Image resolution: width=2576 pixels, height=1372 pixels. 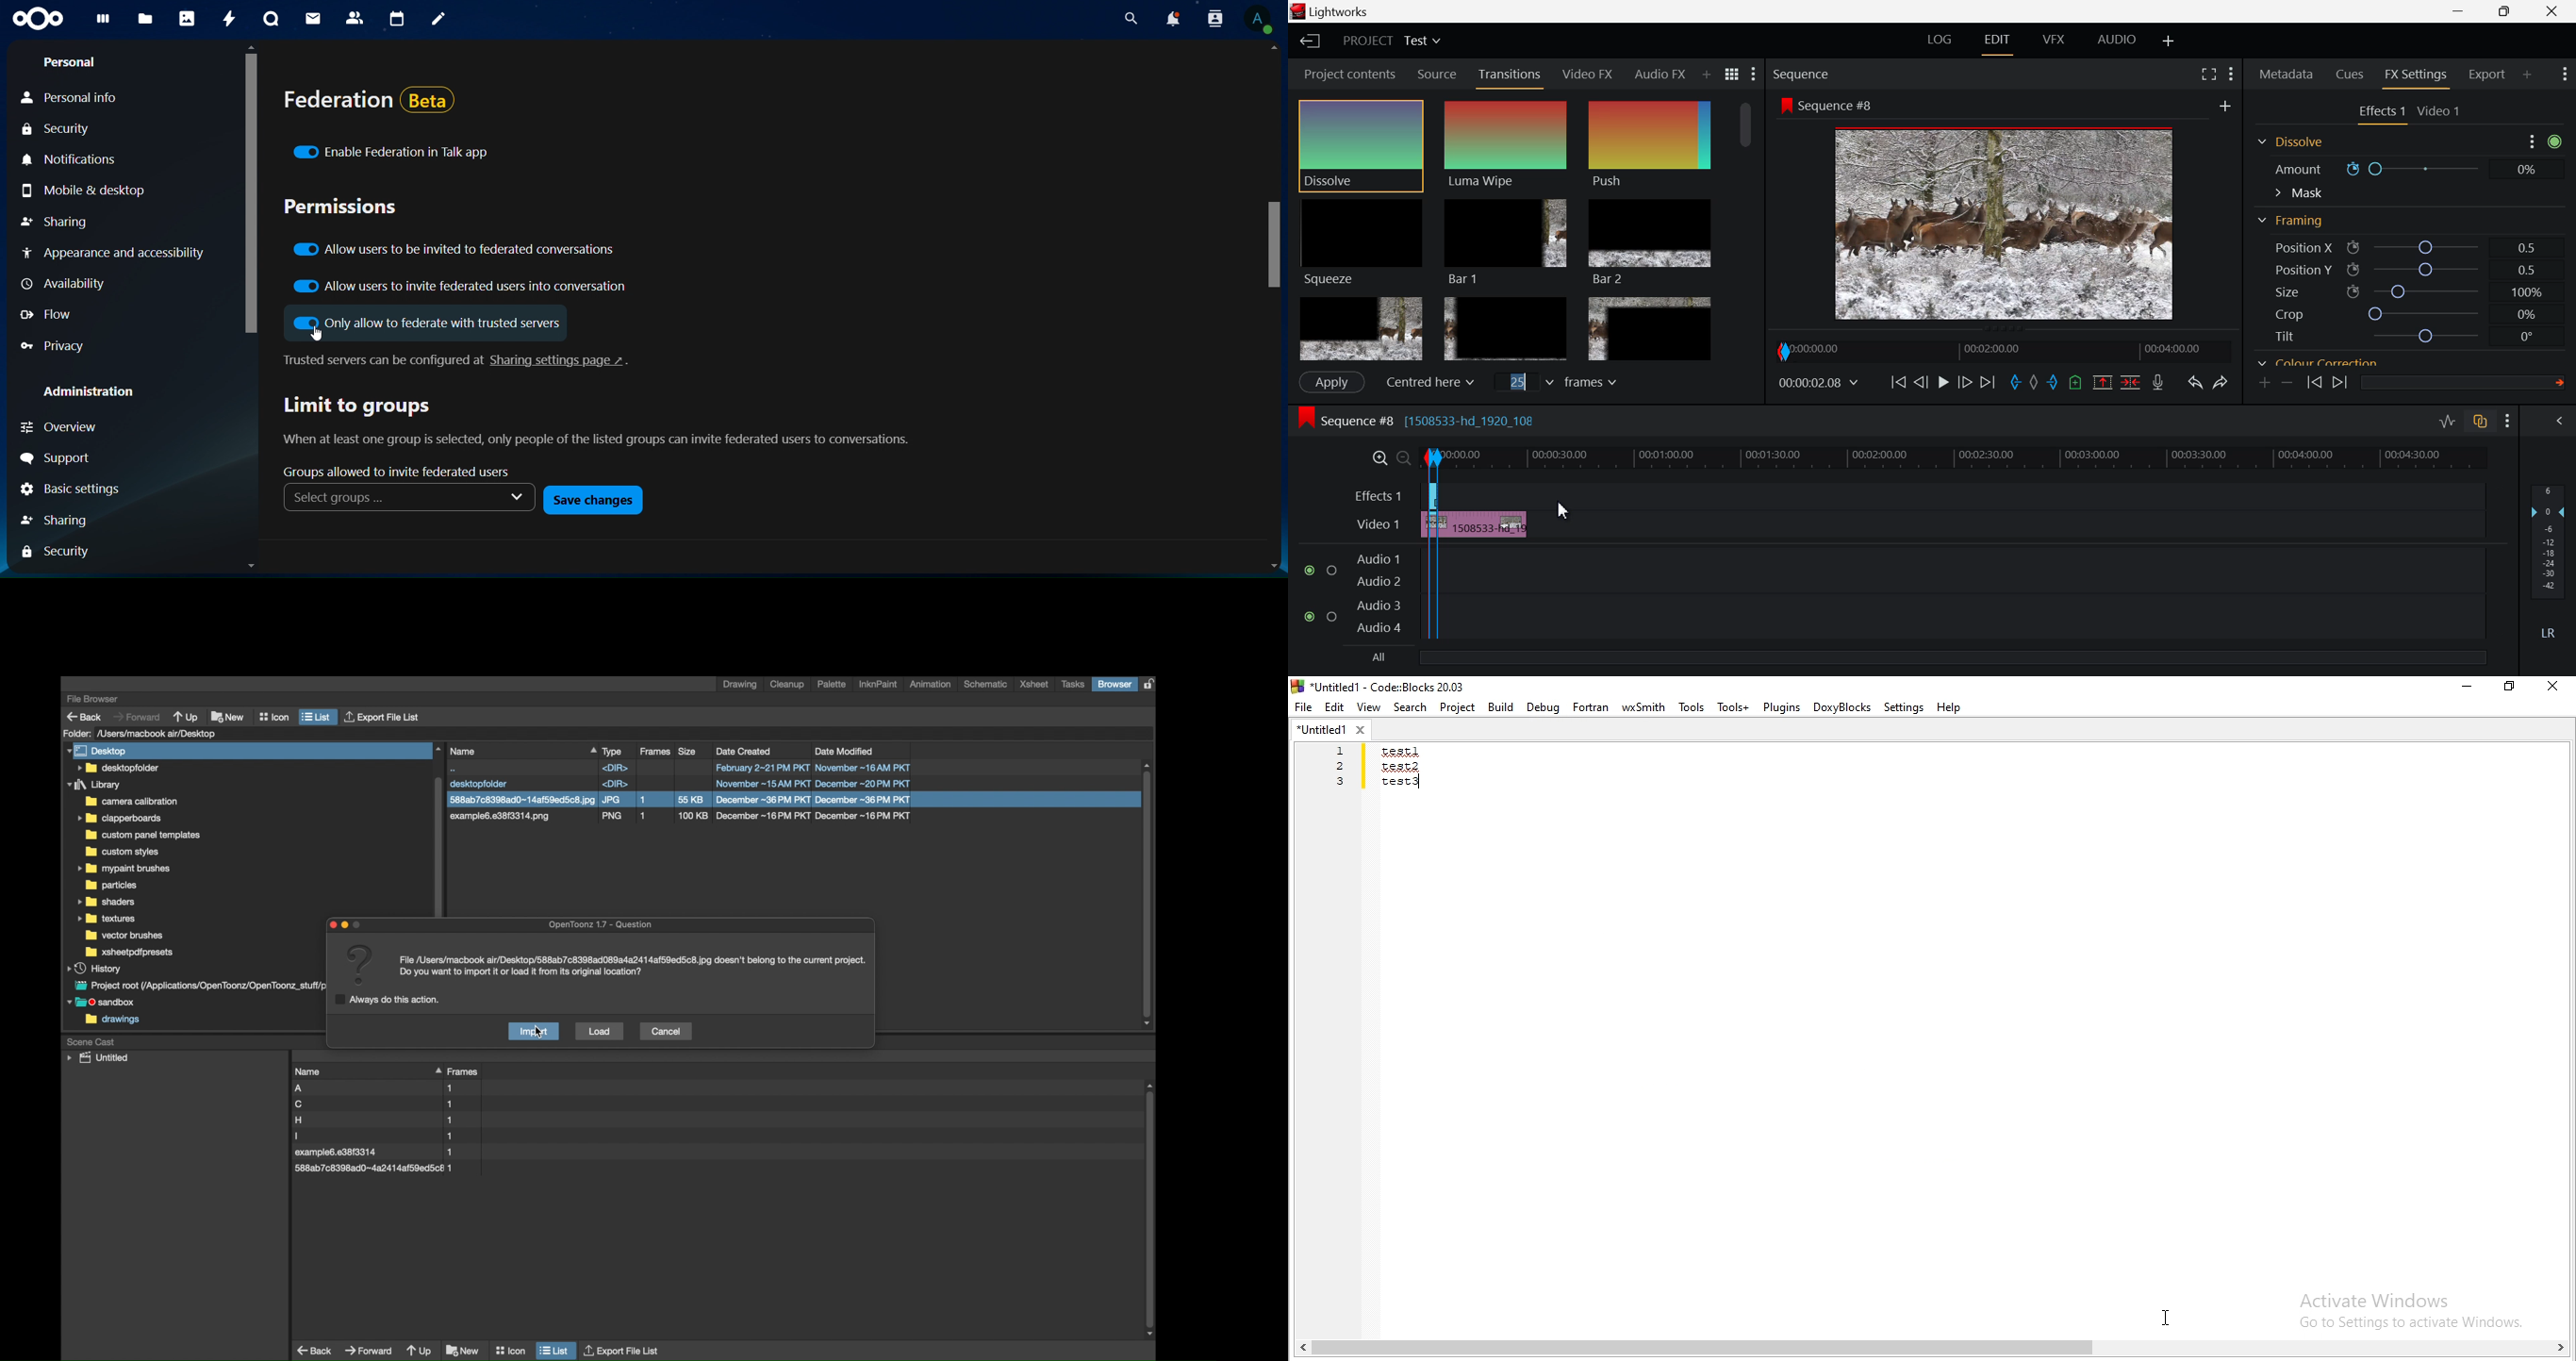 I want to click on mobile & desktop, so click(x=84, y=195).